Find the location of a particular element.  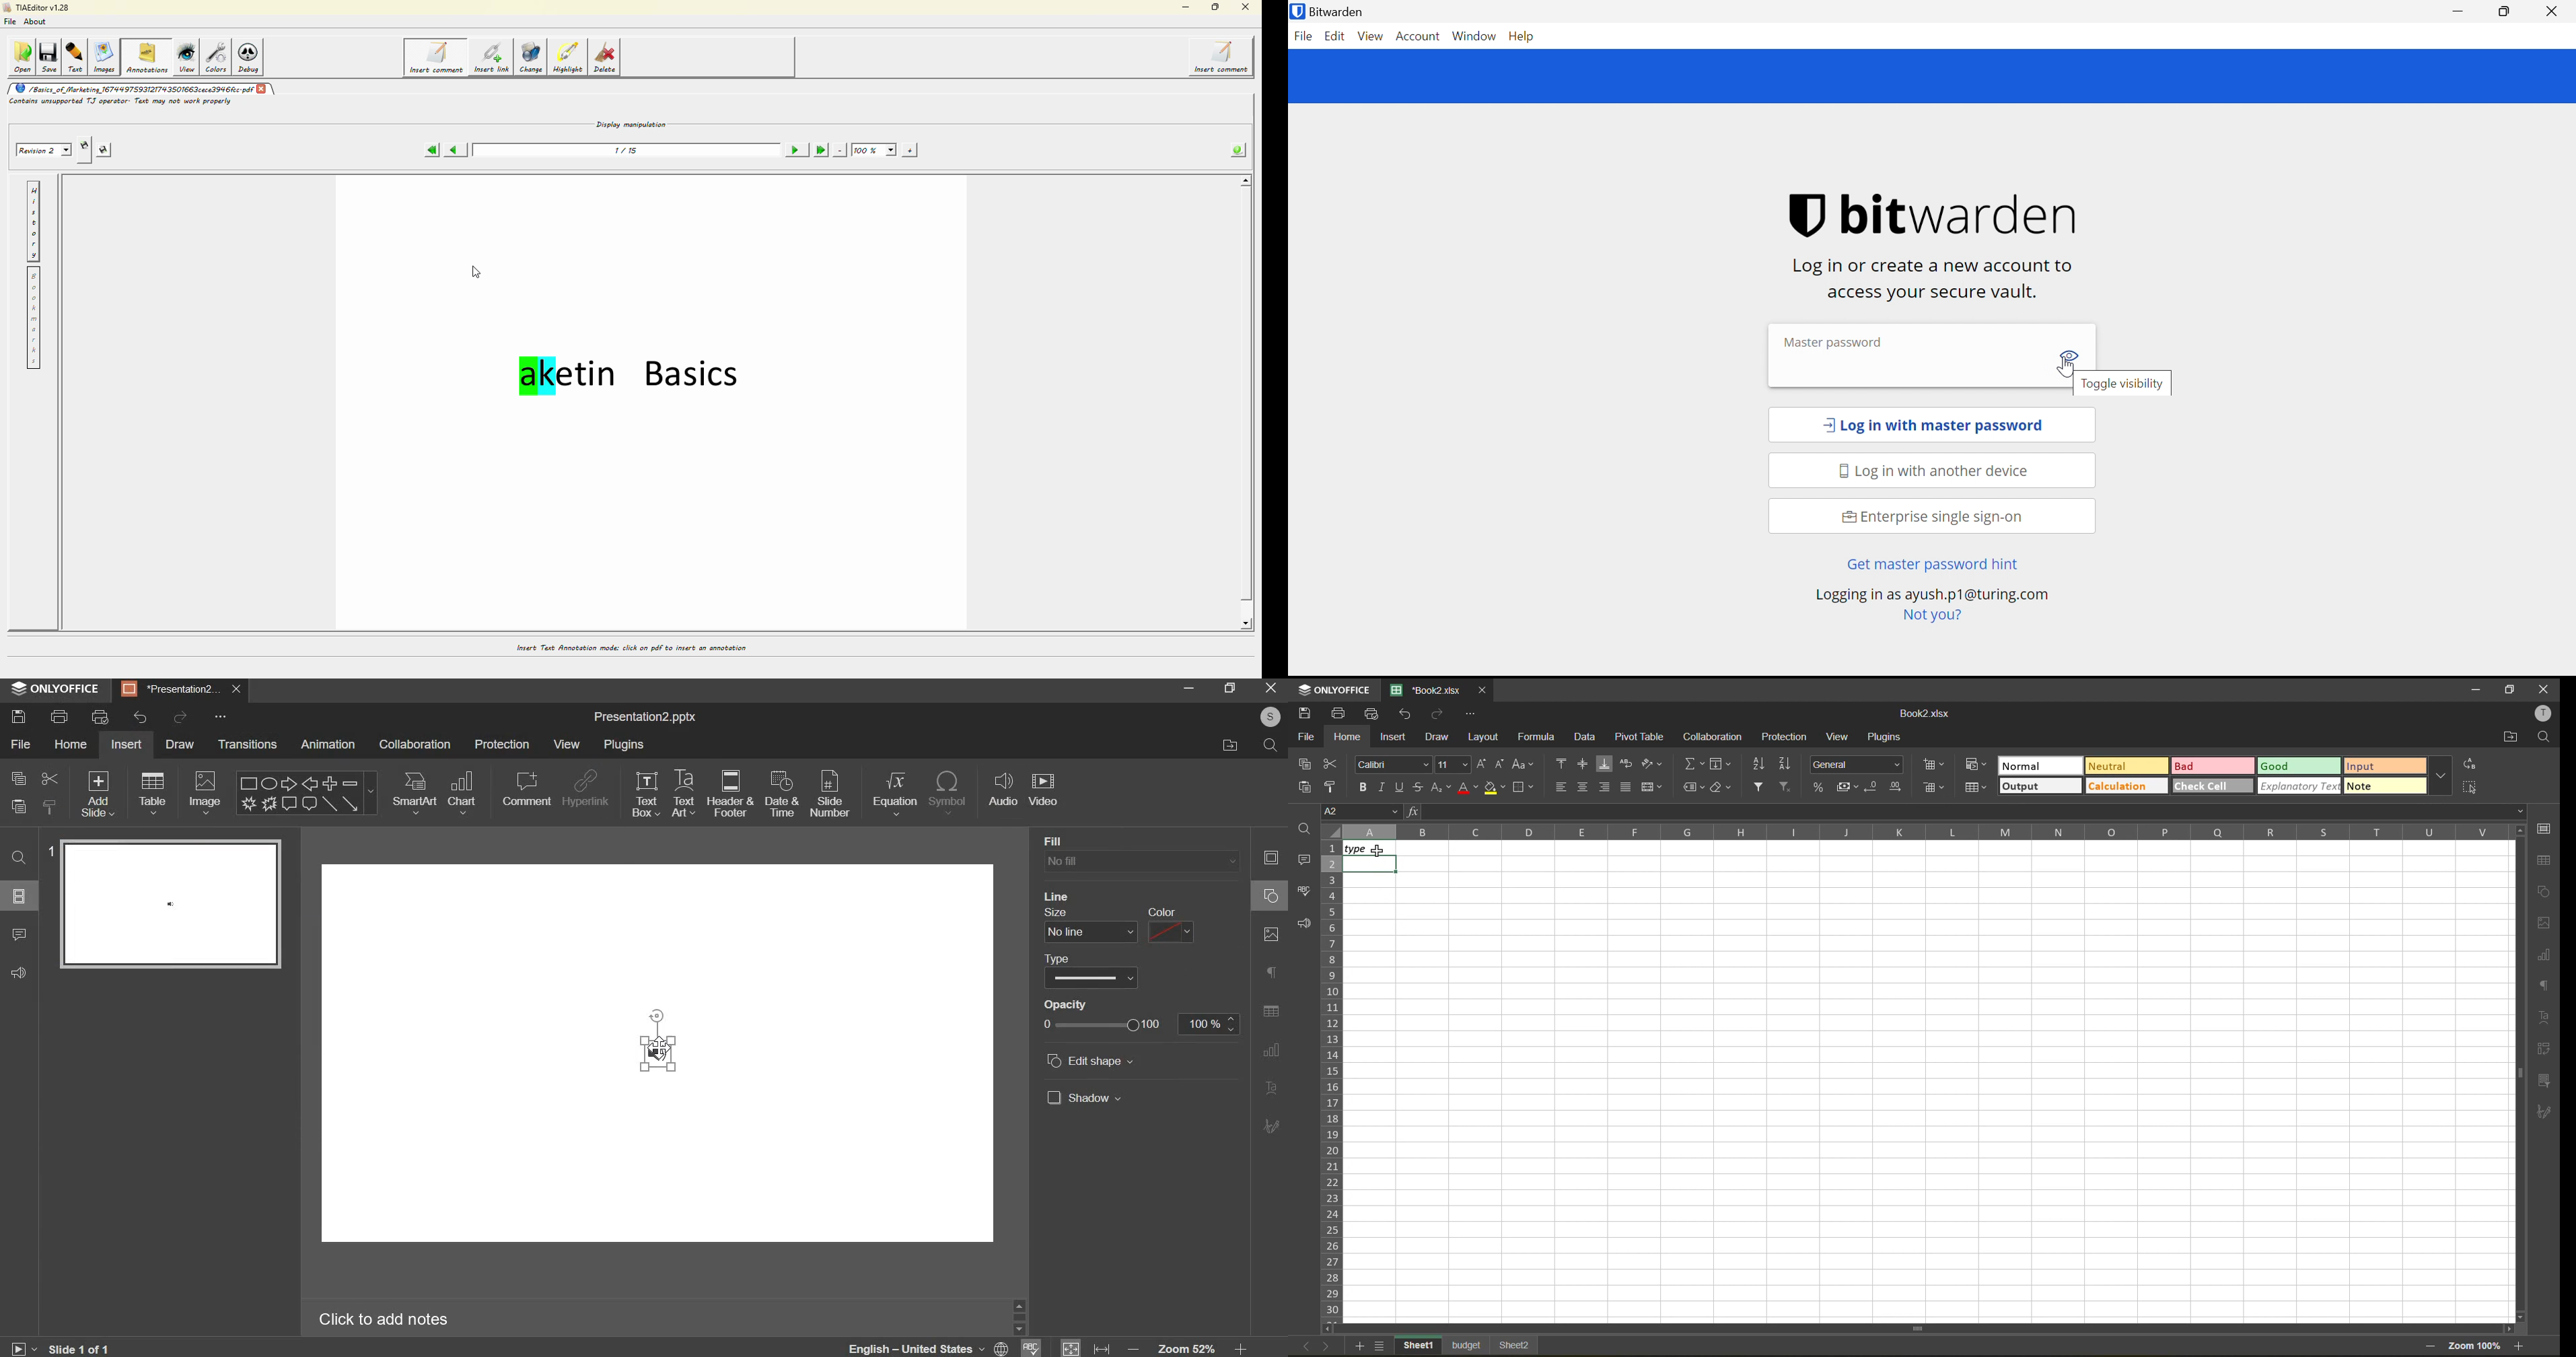

100% is located at coordinates (1201, 1024).